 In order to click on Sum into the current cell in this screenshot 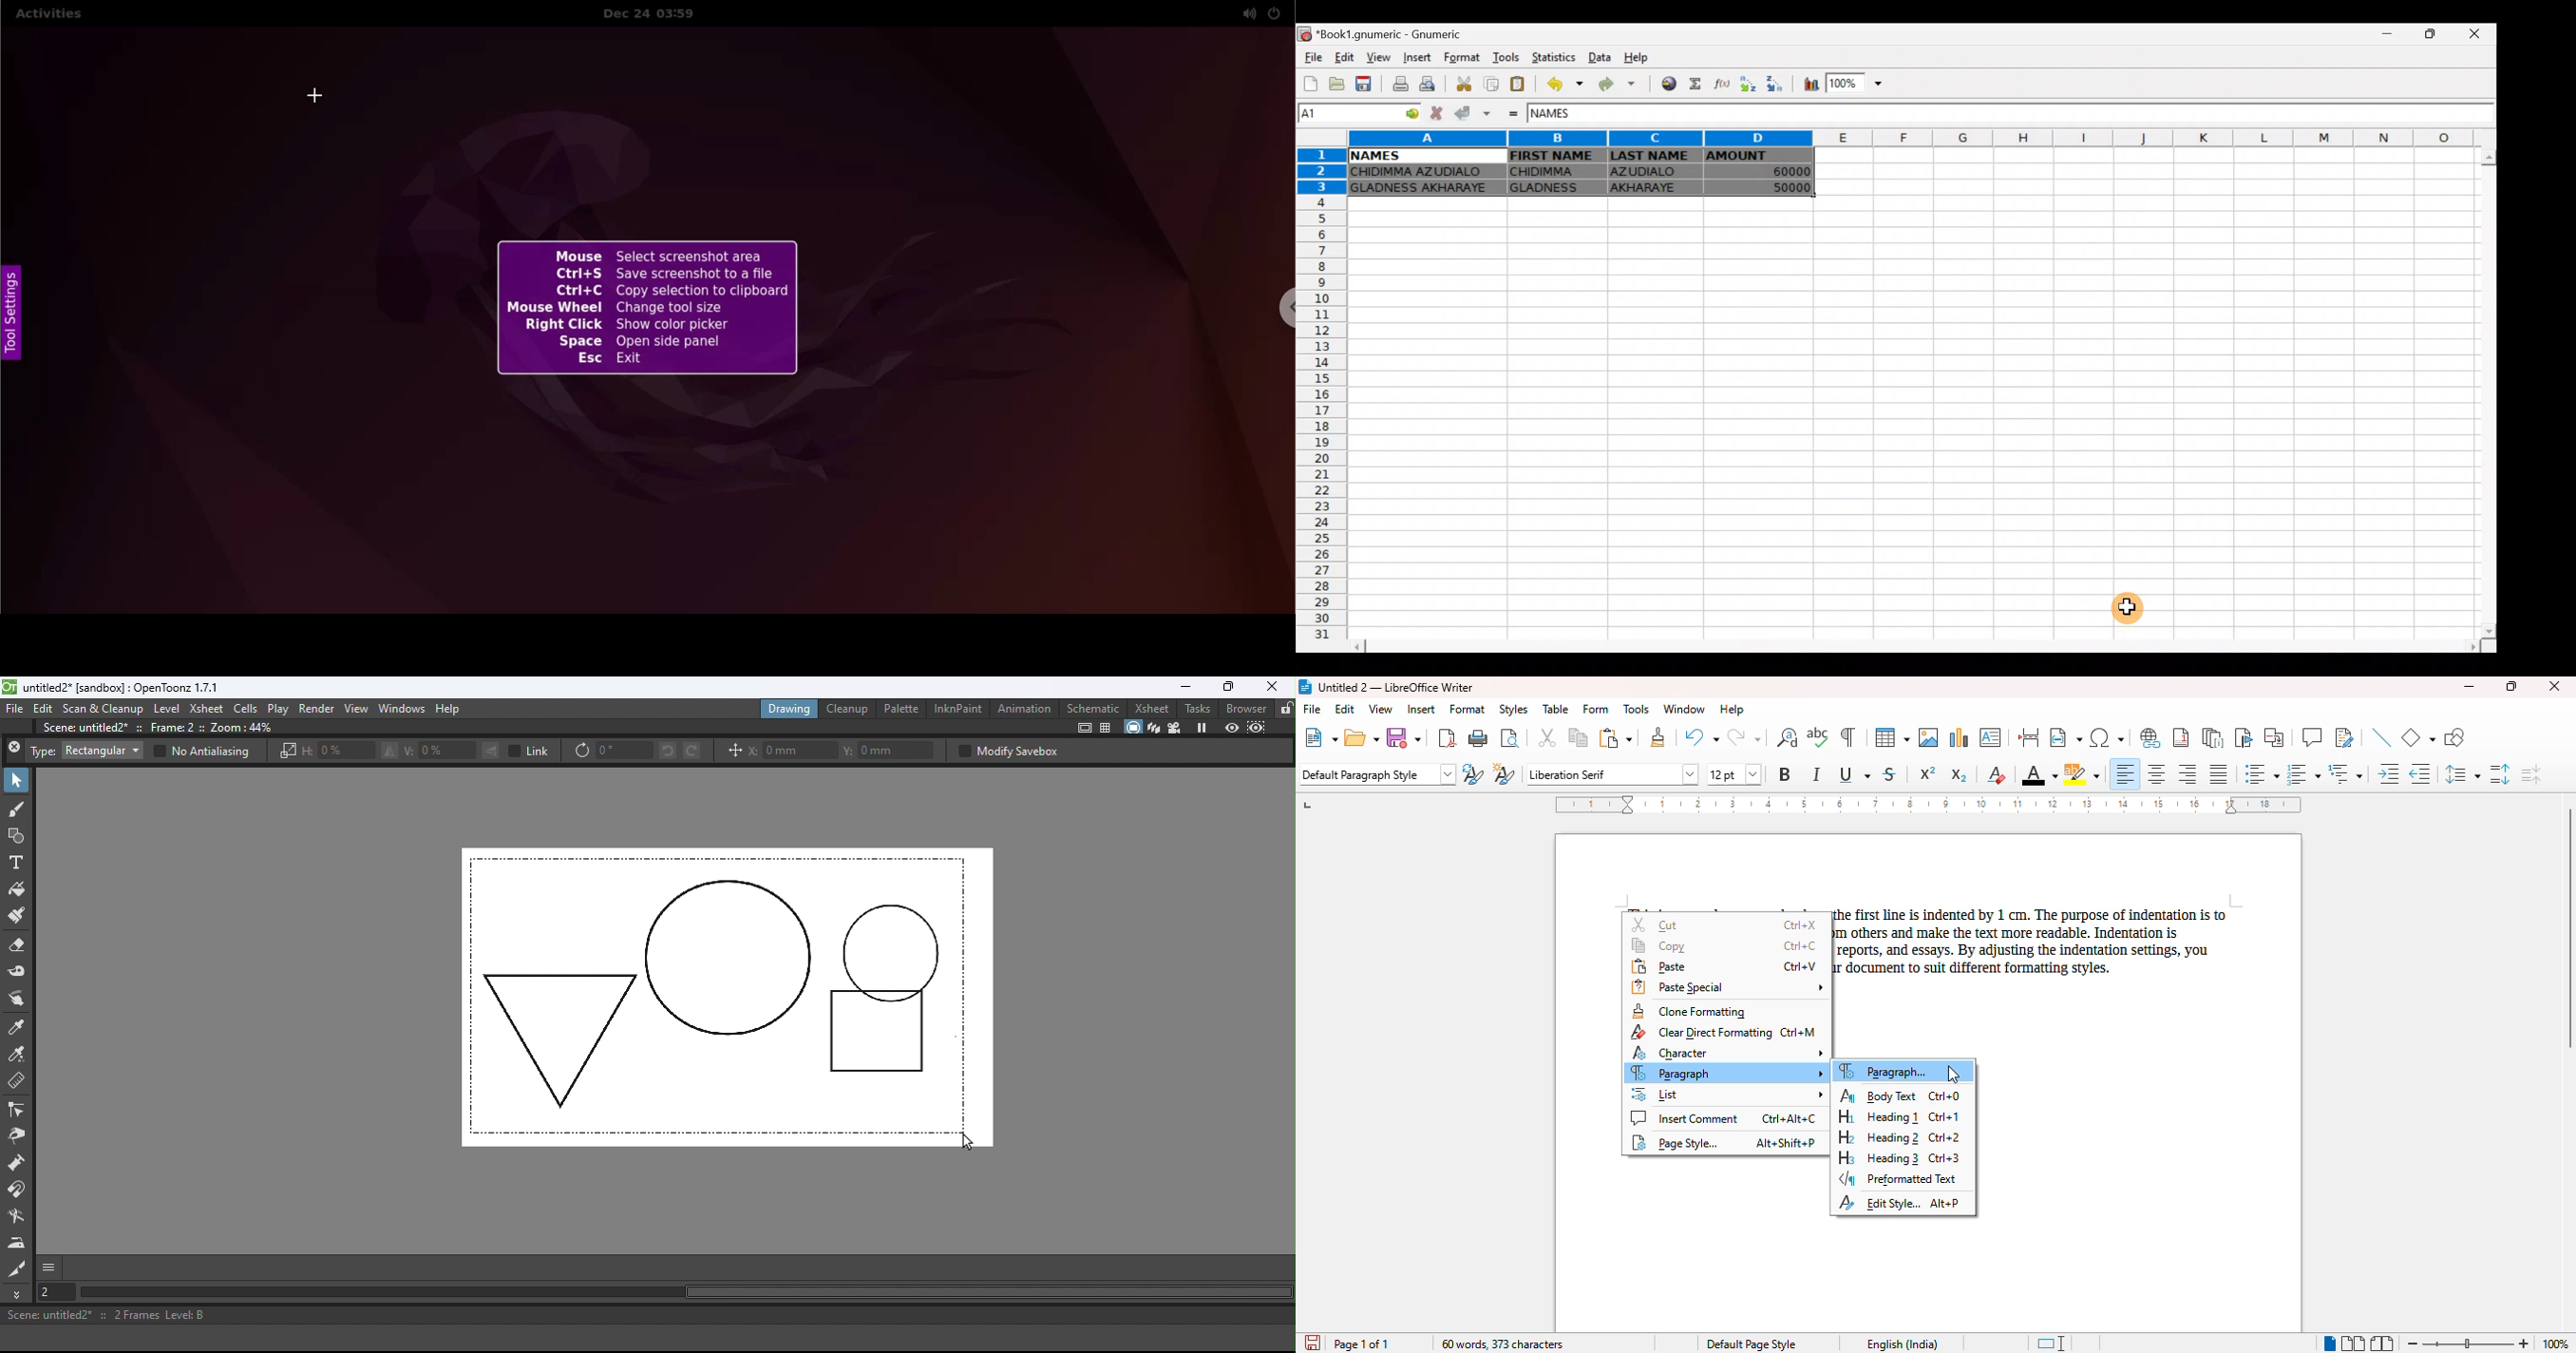, I will do `click(1697, 85)`.